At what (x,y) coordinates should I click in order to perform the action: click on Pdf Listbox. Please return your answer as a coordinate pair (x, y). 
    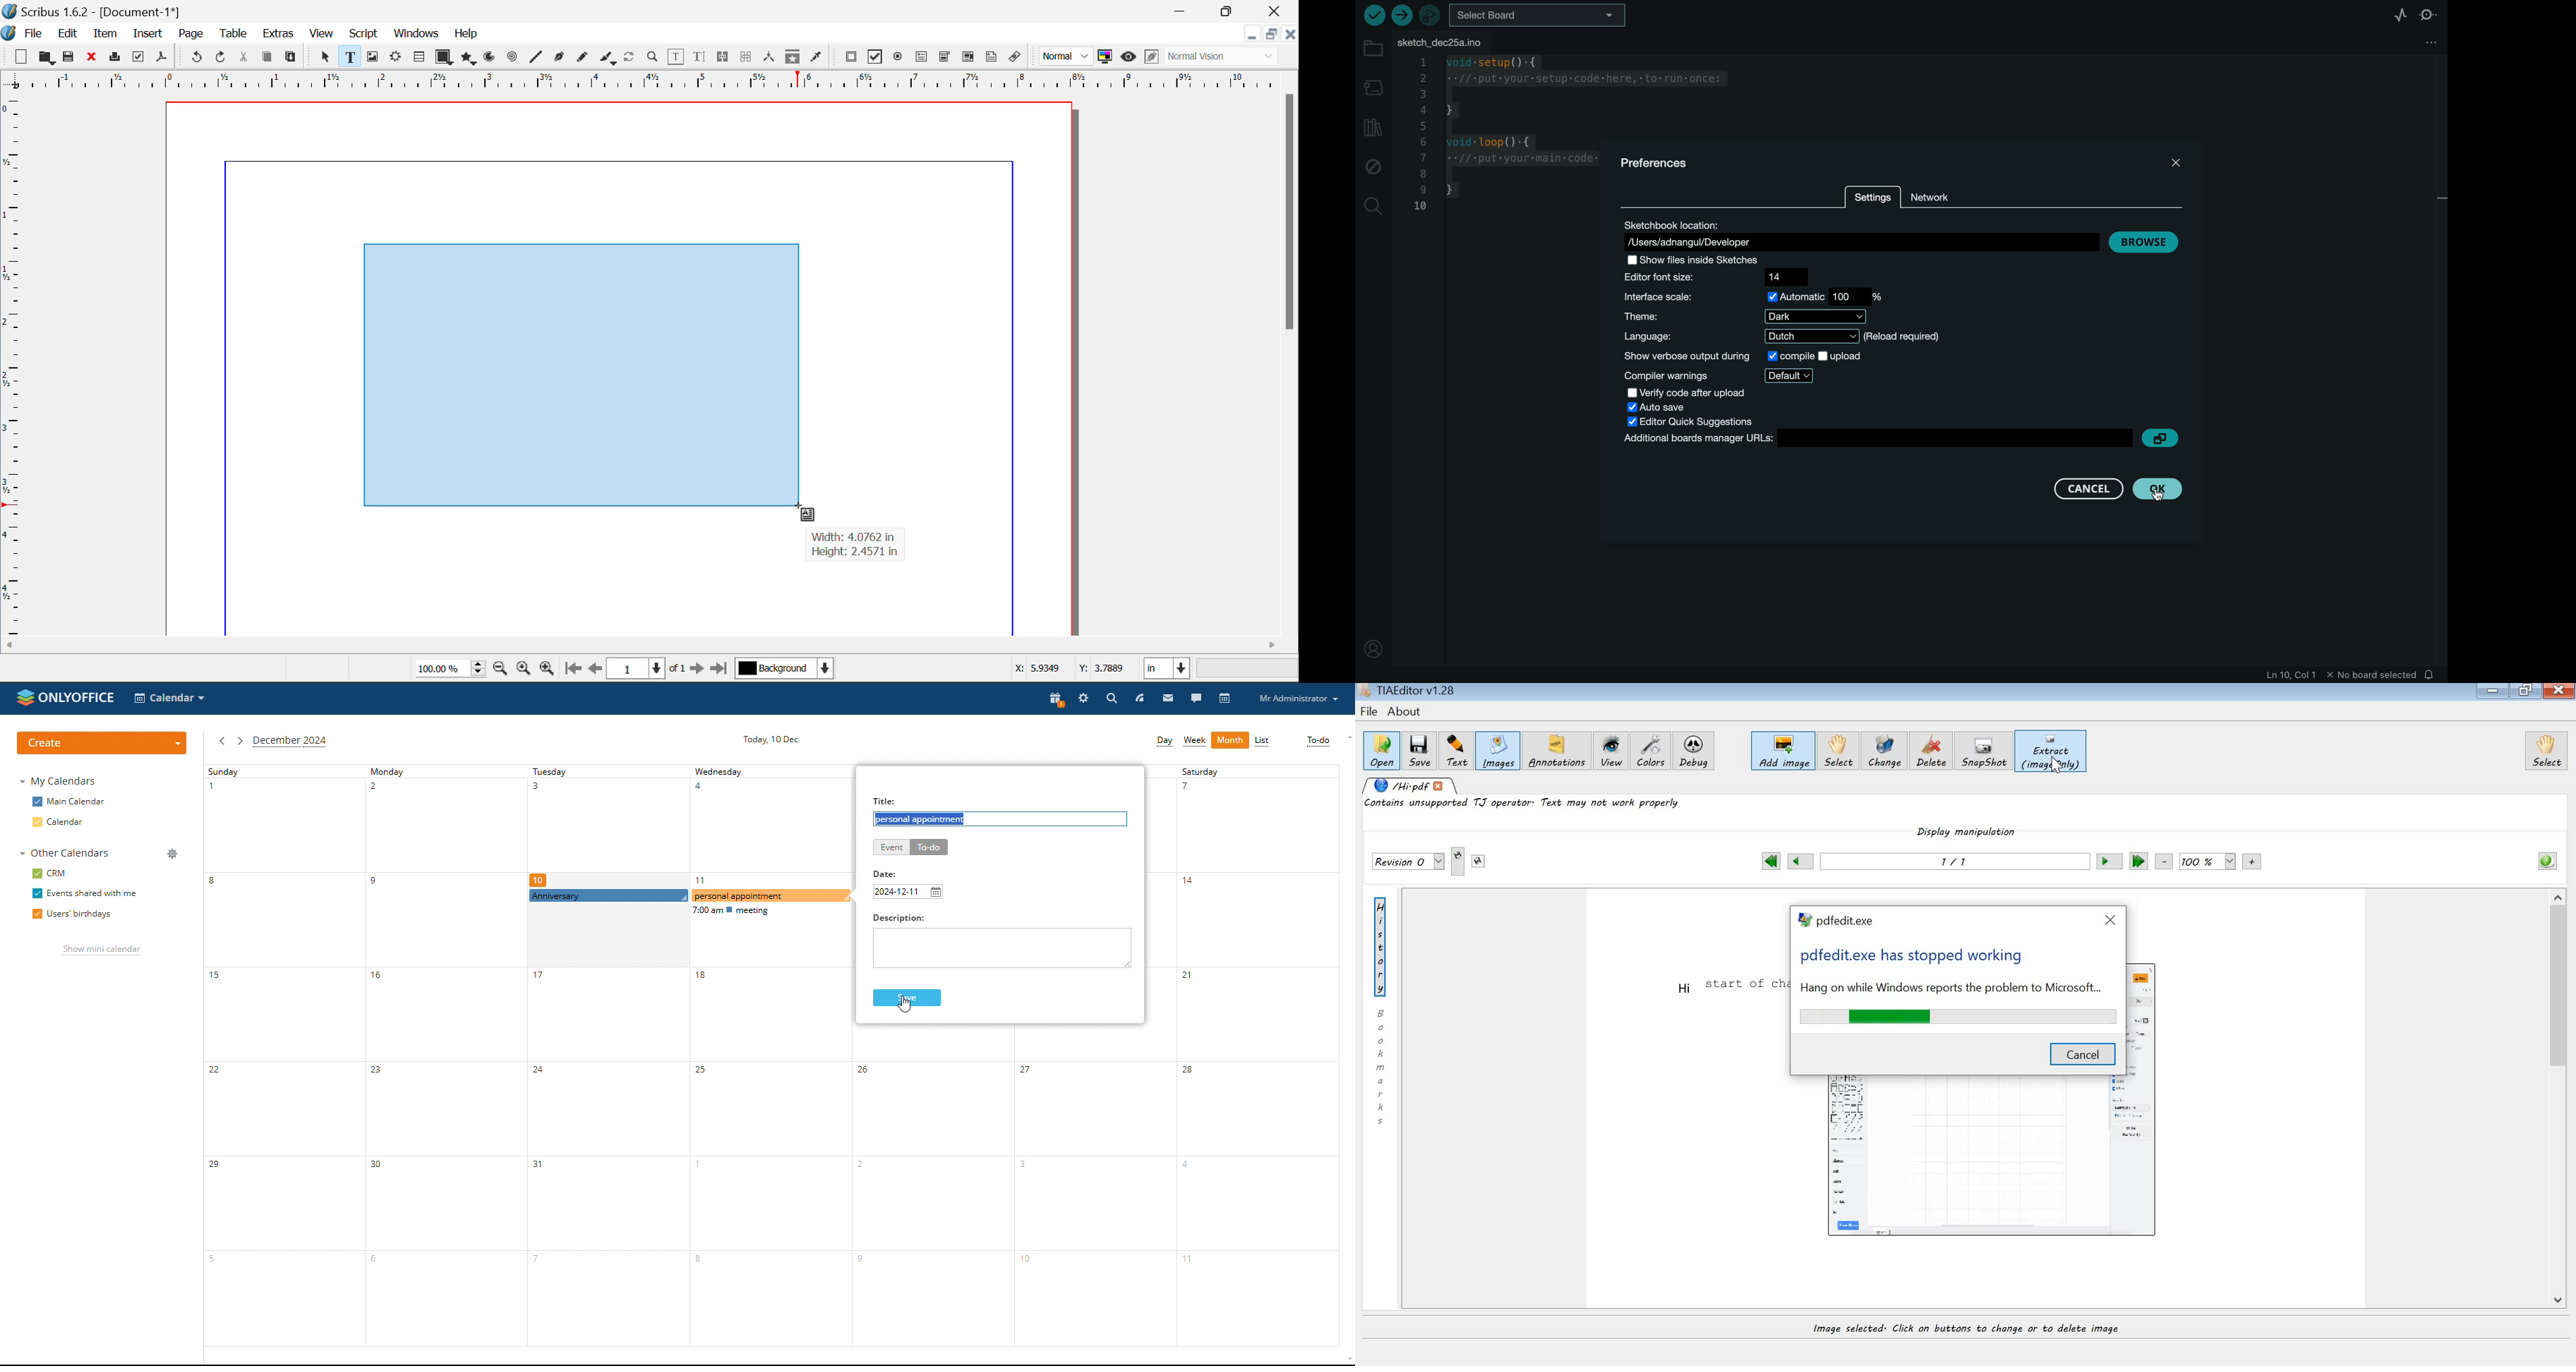
    Looking at the image, I should click on (967, 57).